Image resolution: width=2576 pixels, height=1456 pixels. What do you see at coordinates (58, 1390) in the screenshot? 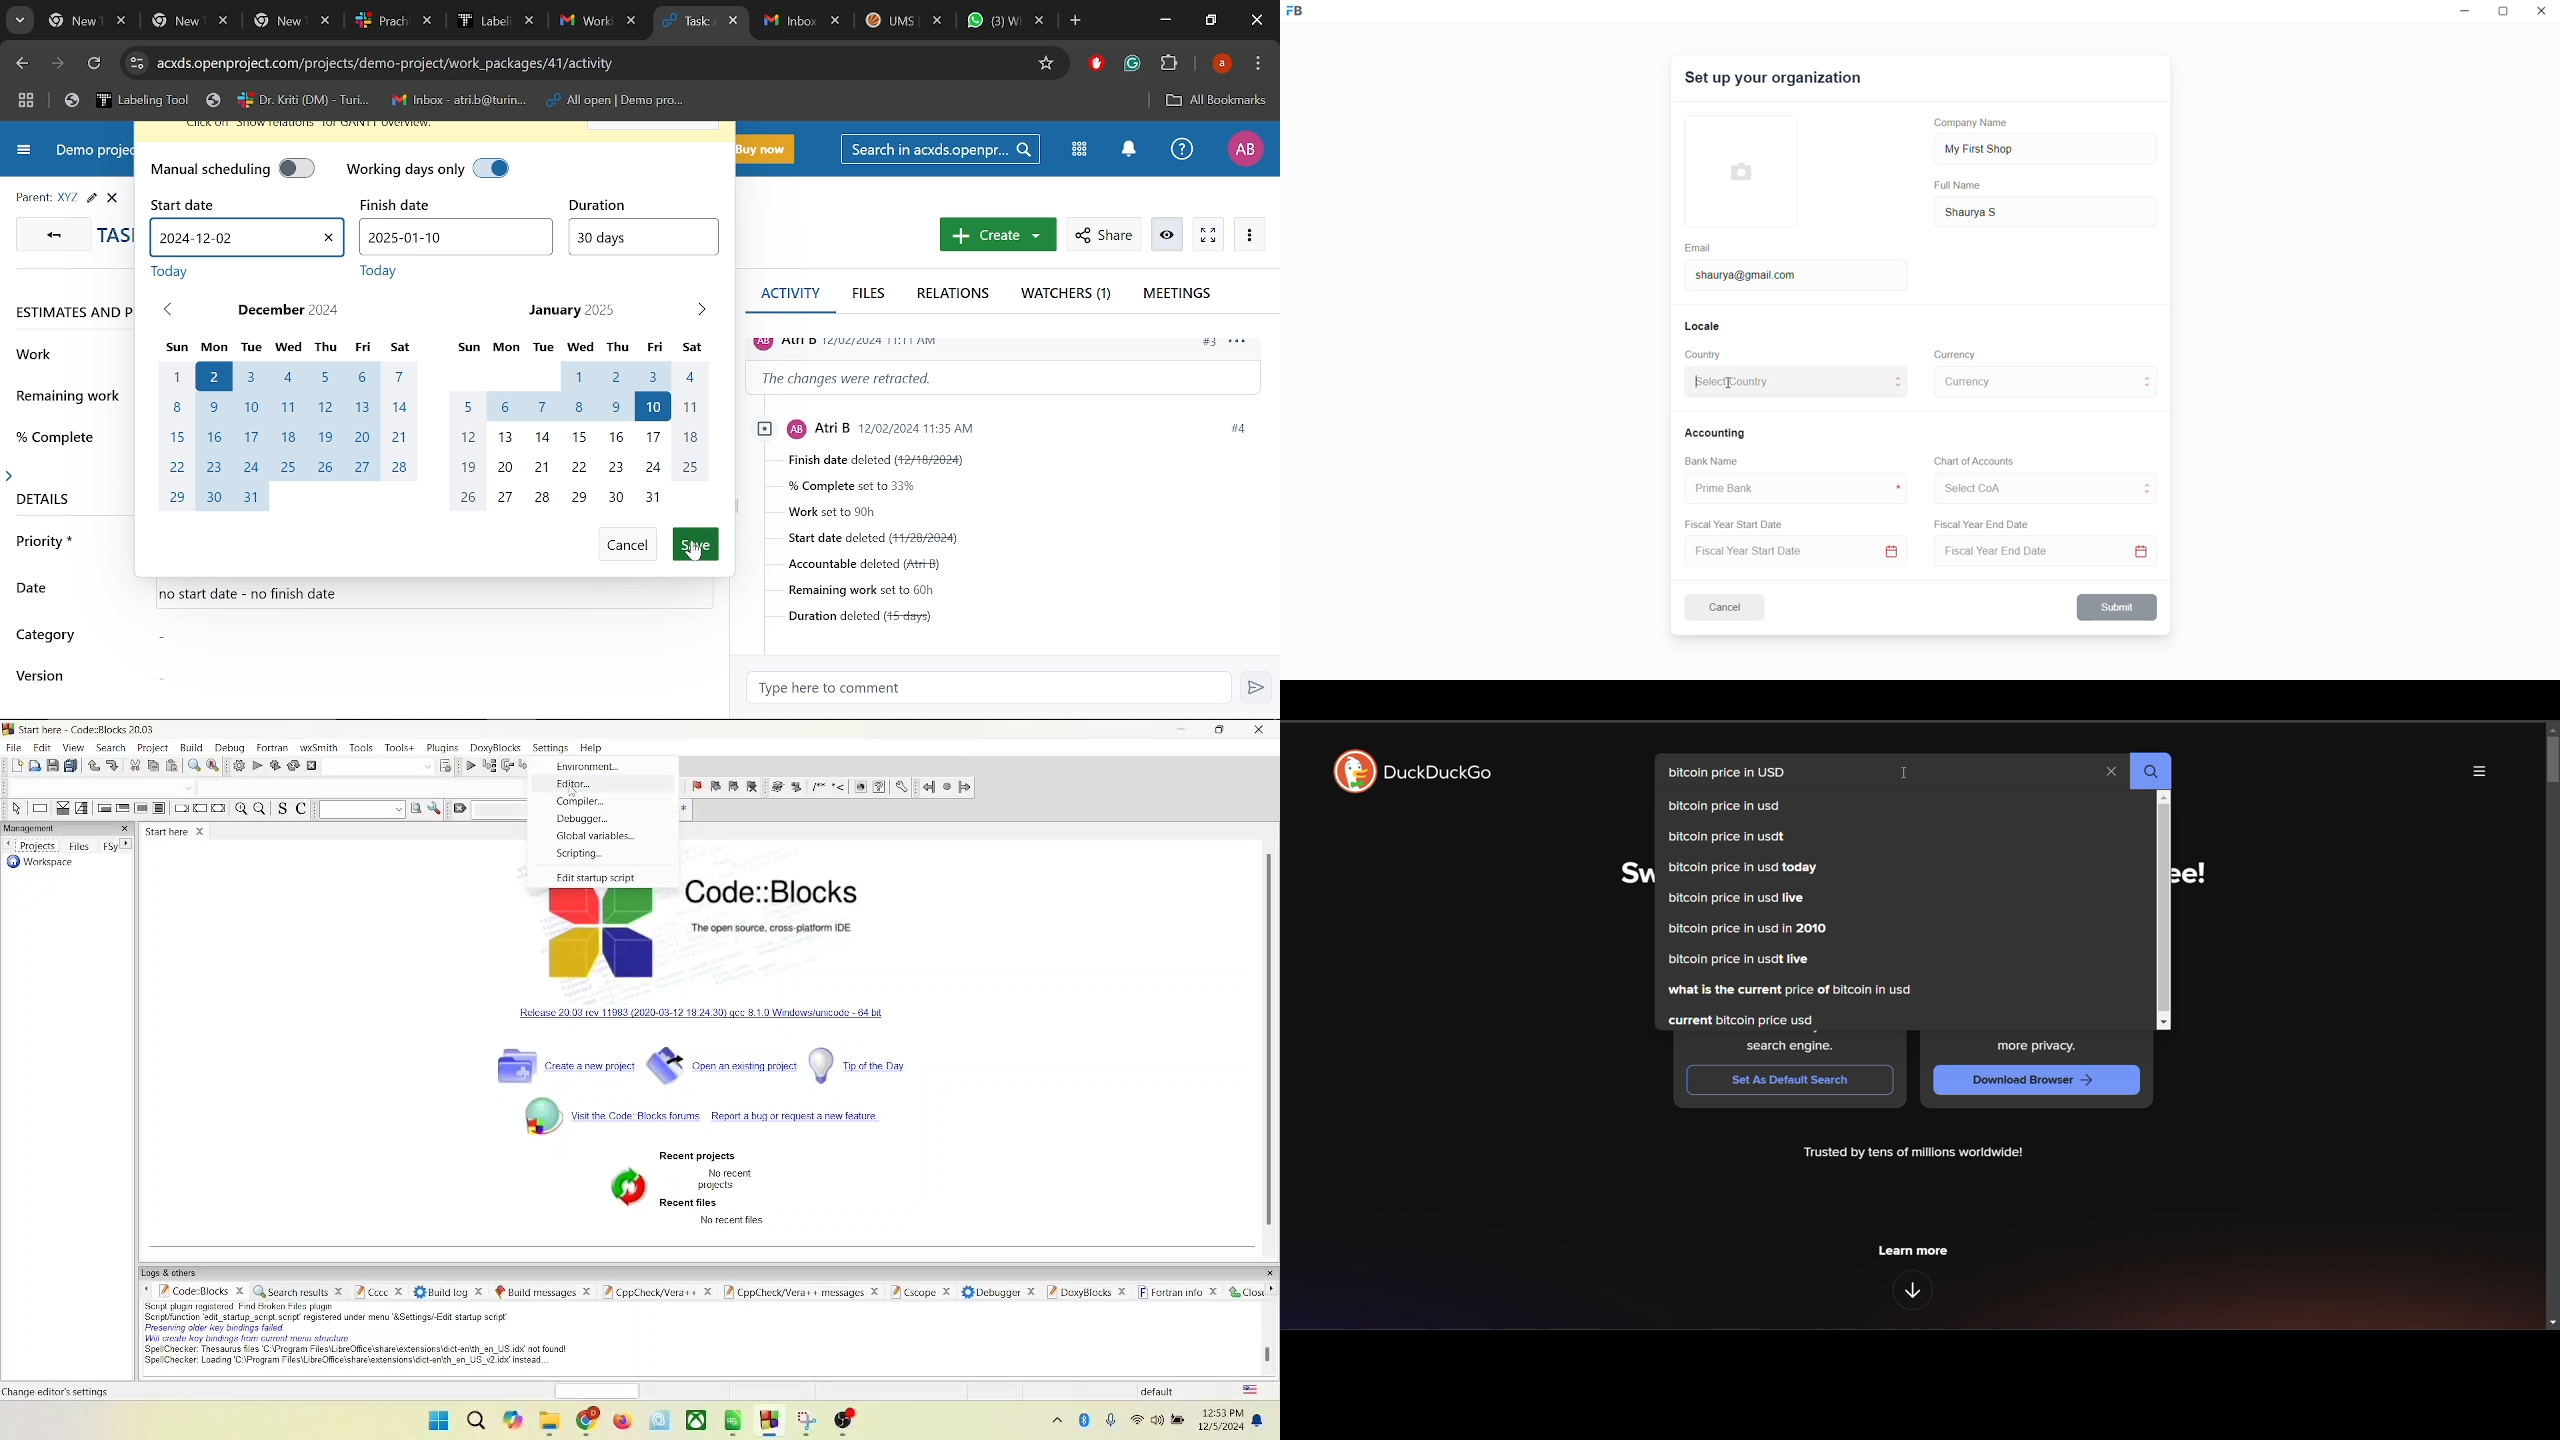
I see `start here` at bounding box center [58, 1390].